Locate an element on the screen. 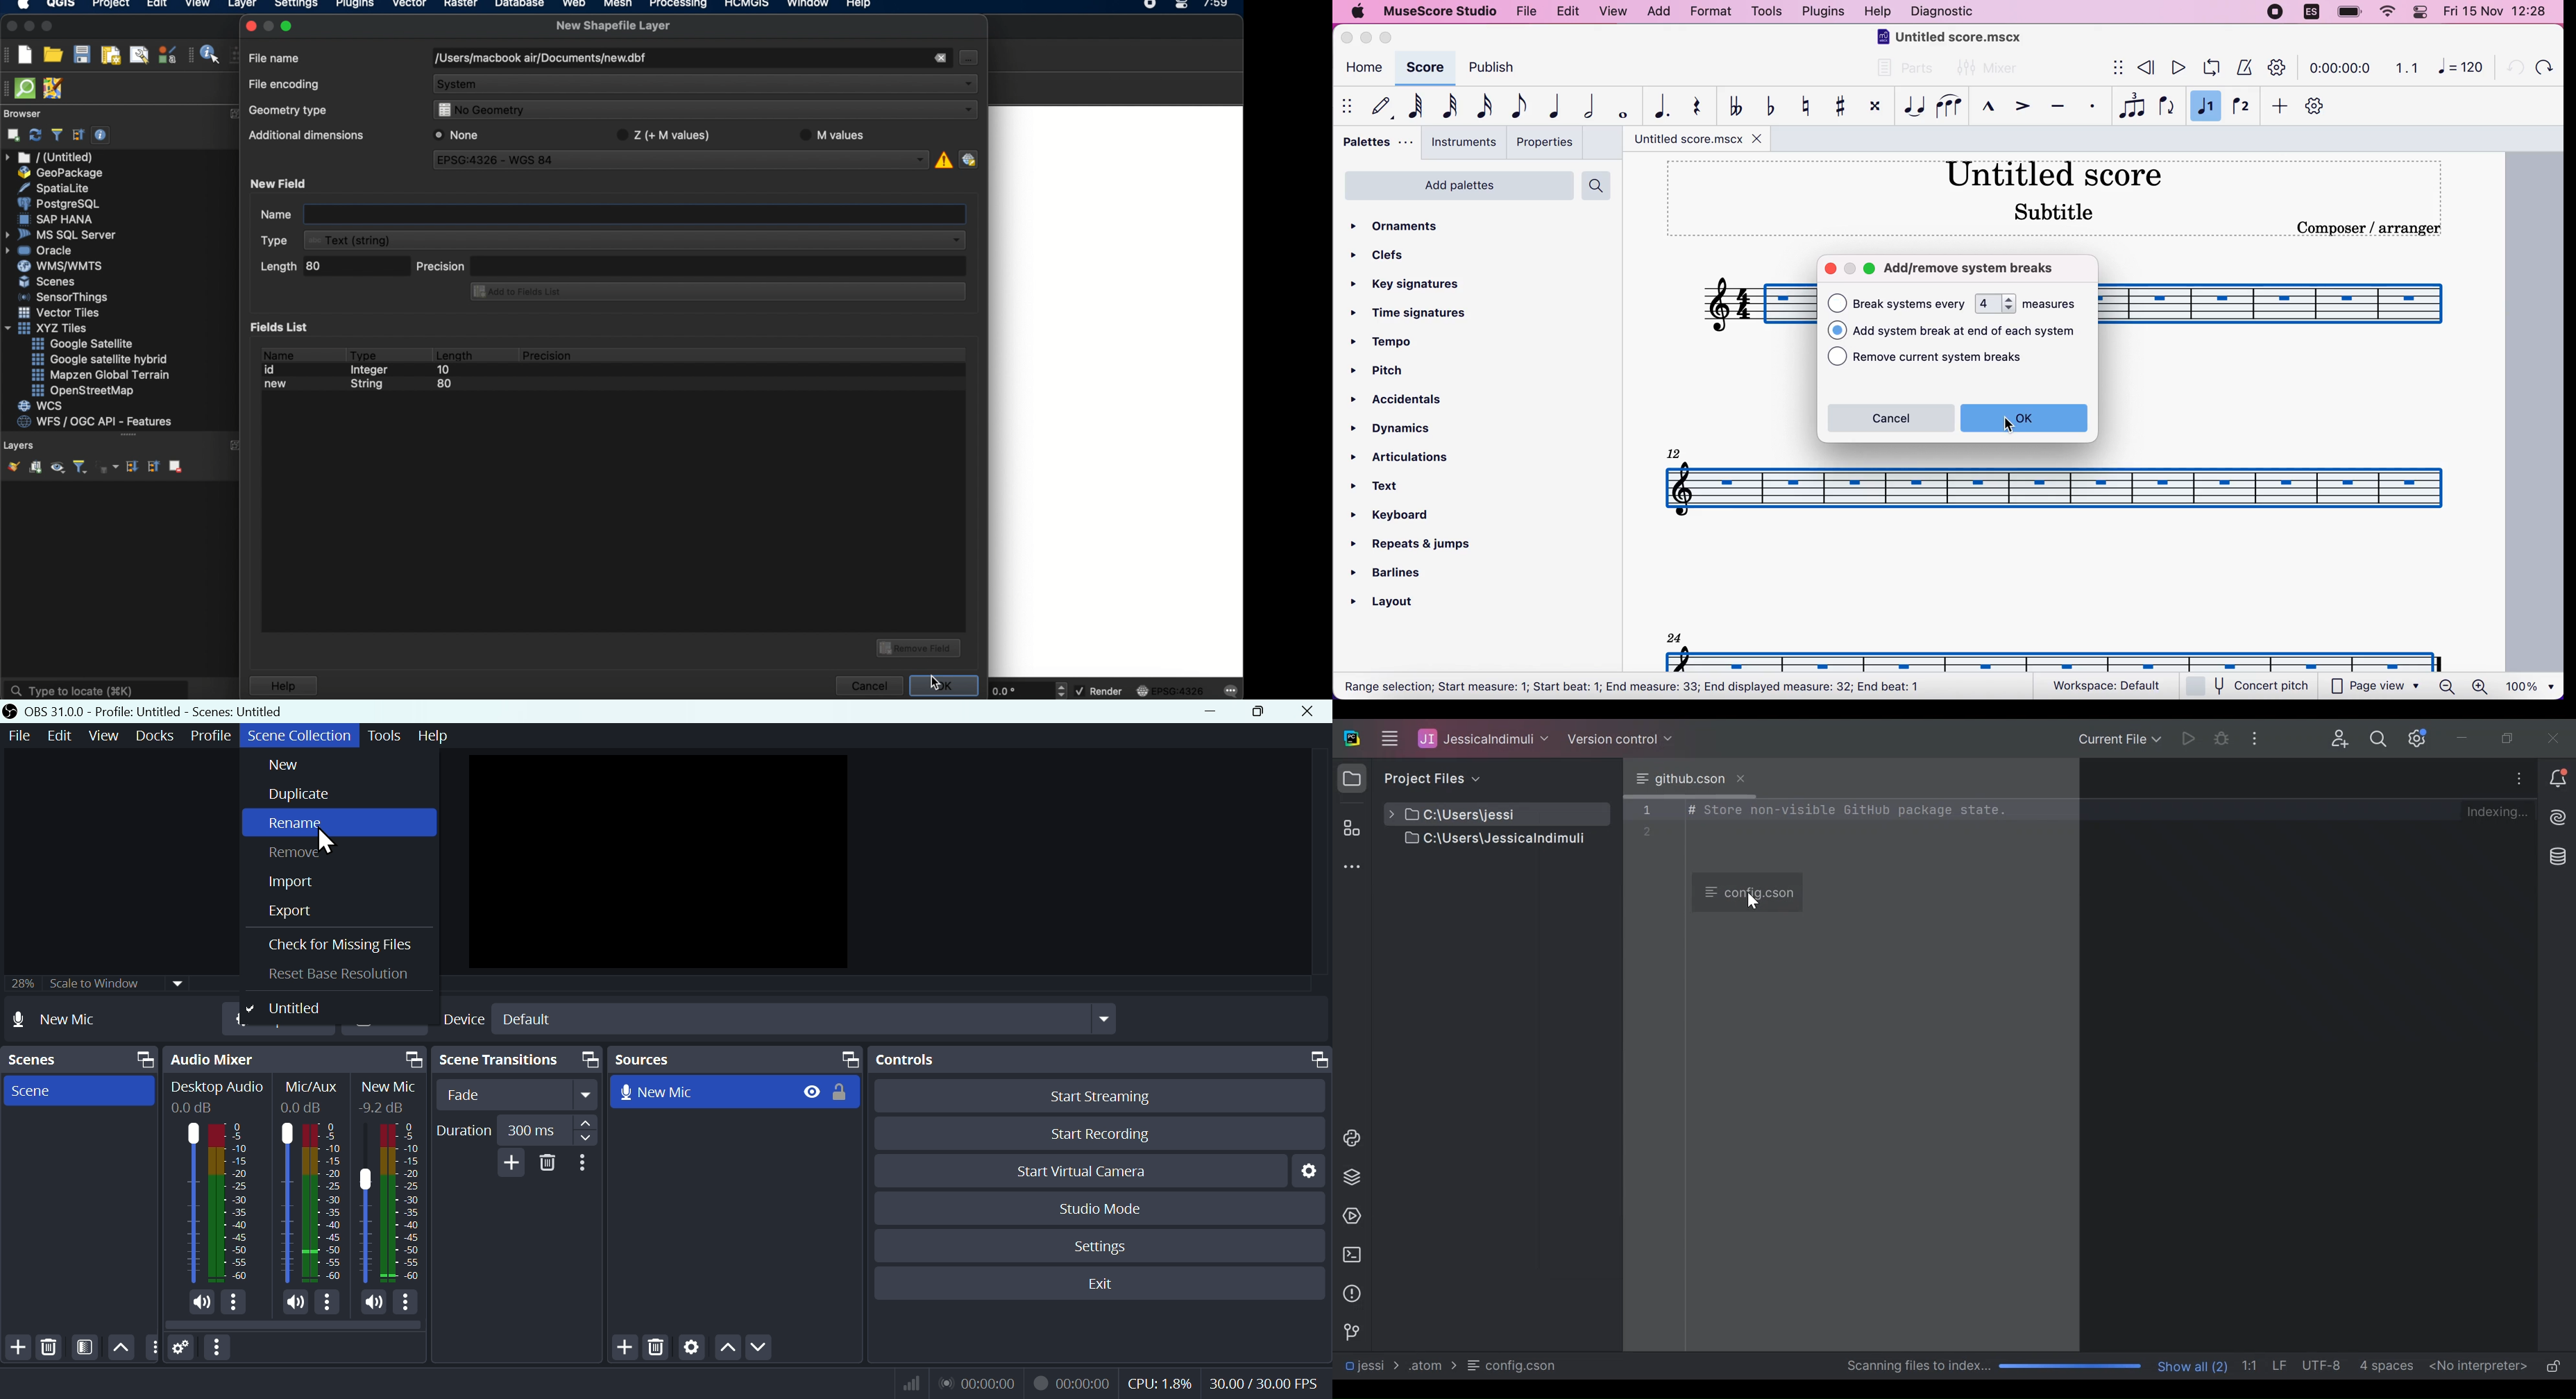 The height and width of the screenshot is (1400, 2576). style manager is located at coordinates (168, 54).